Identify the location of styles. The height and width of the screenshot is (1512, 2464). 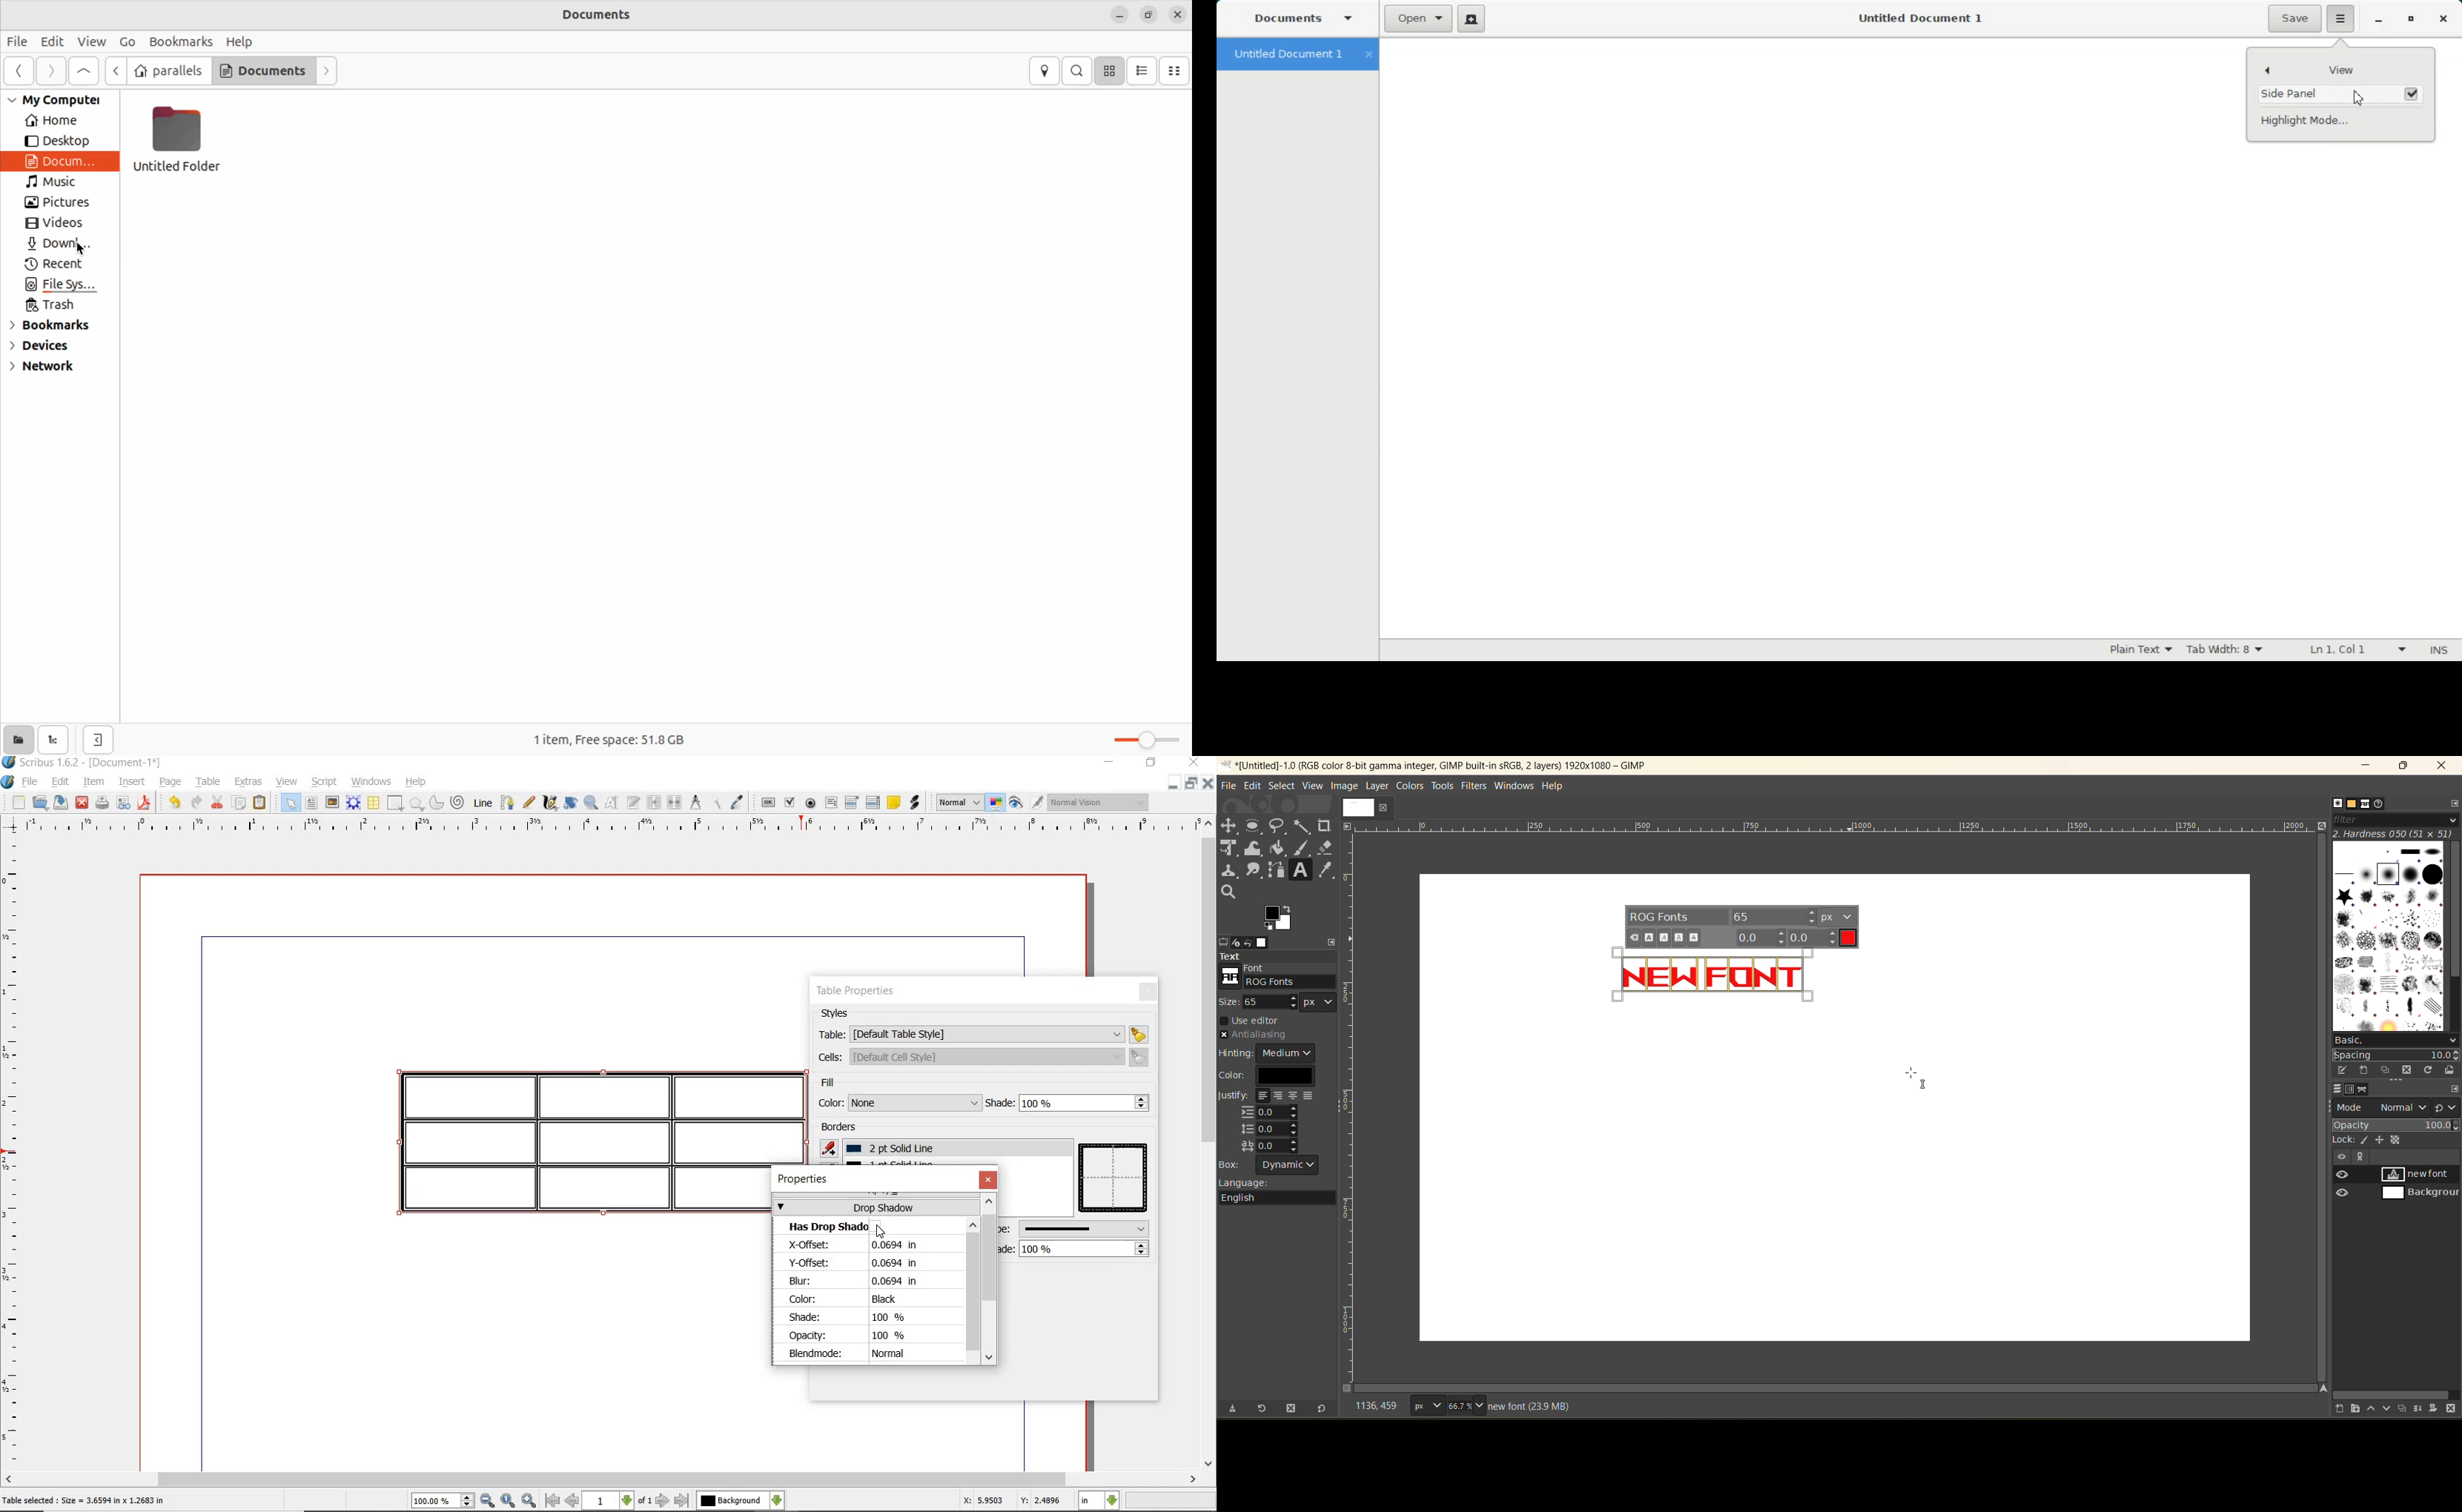
(839, 1014).